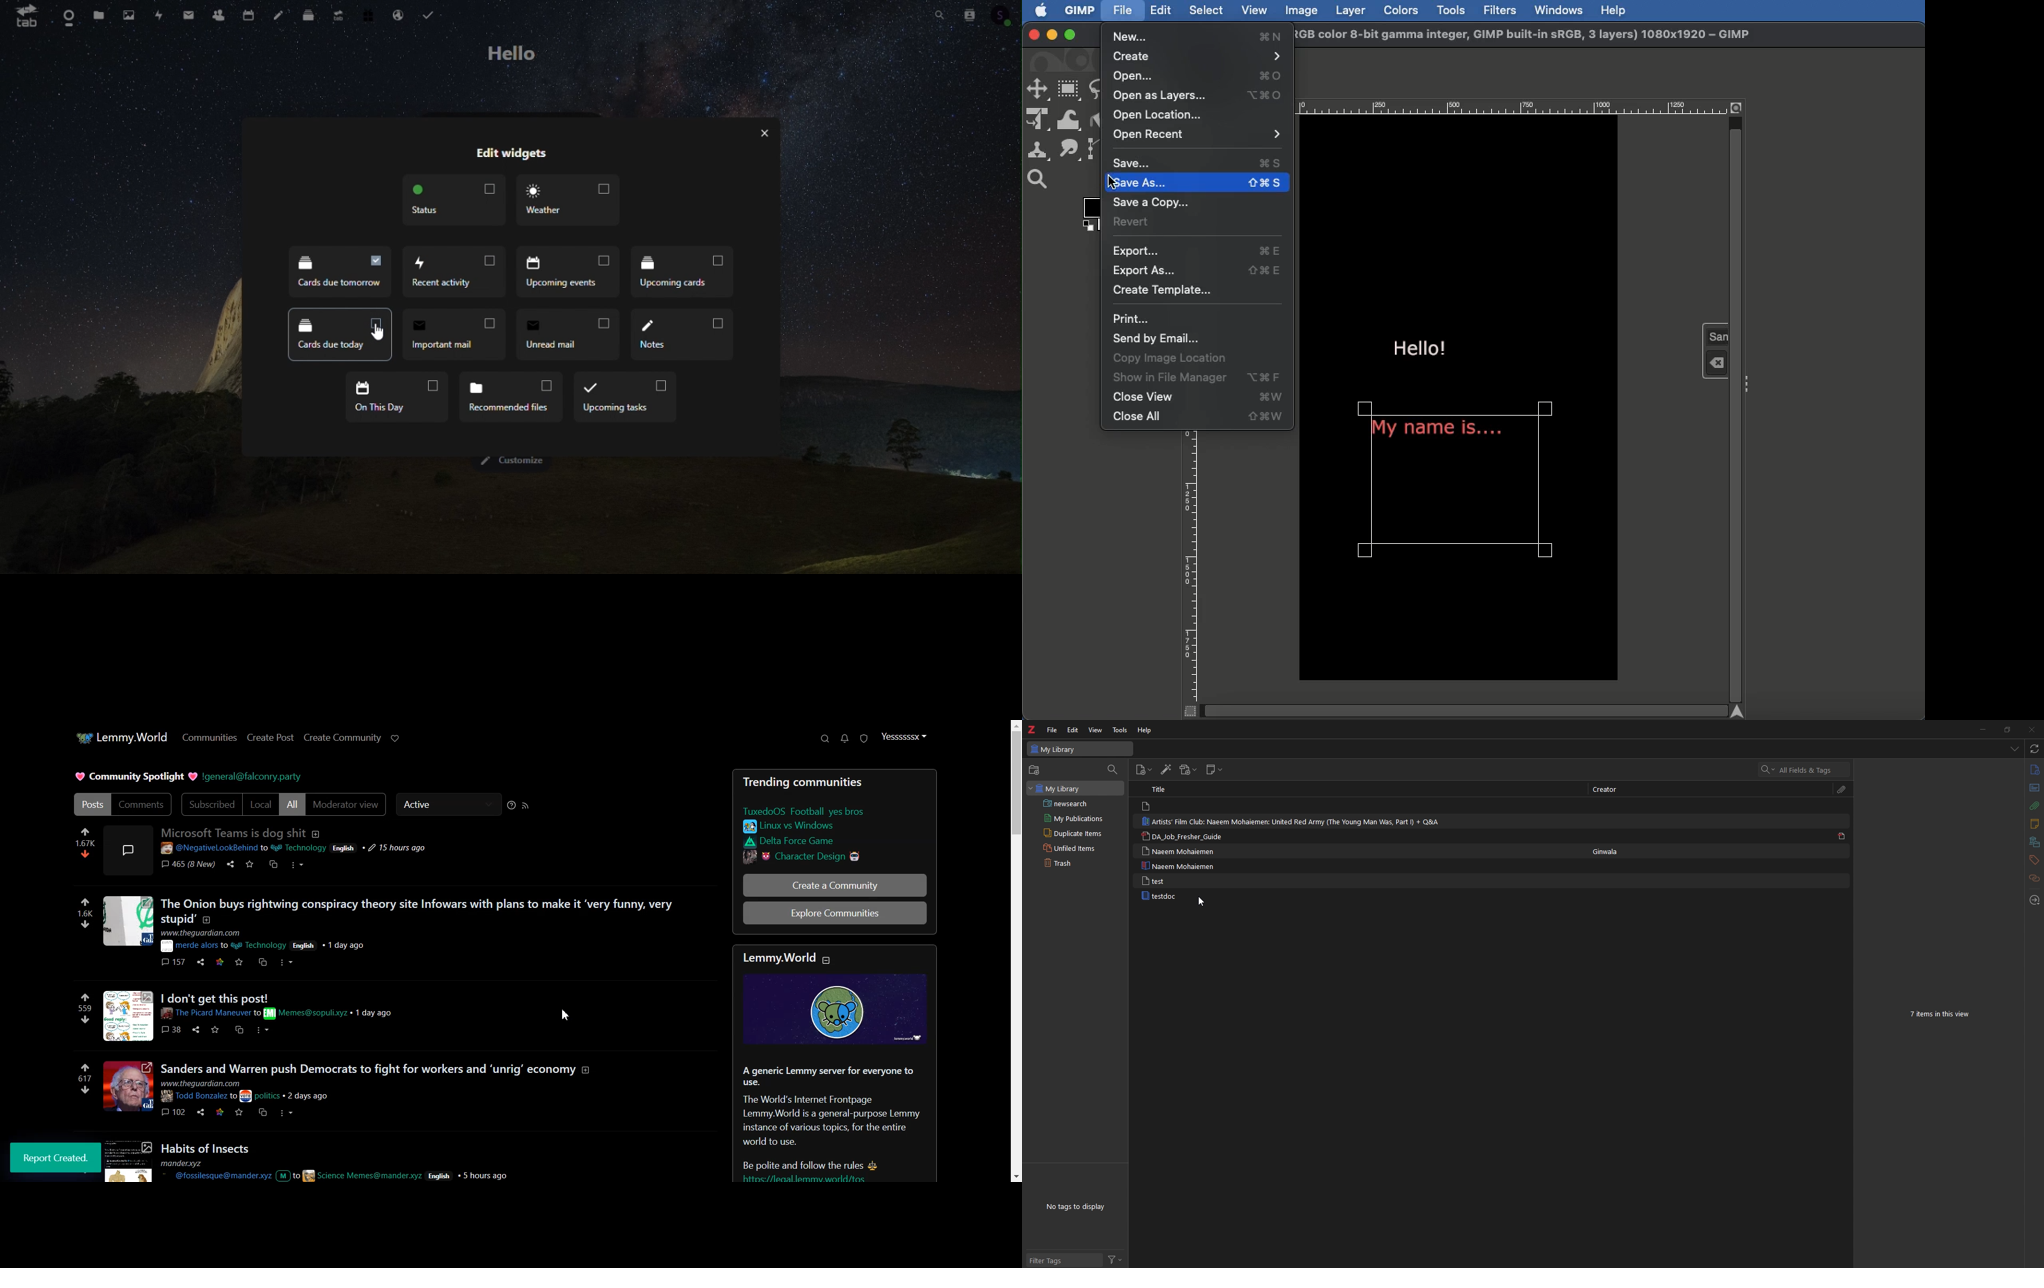 The width and height of the screenshot is (2044, 1288). What do you see at coordinates (1089, 217) in the screenshot?
I see `Box` at bounding box center [1089, 217].